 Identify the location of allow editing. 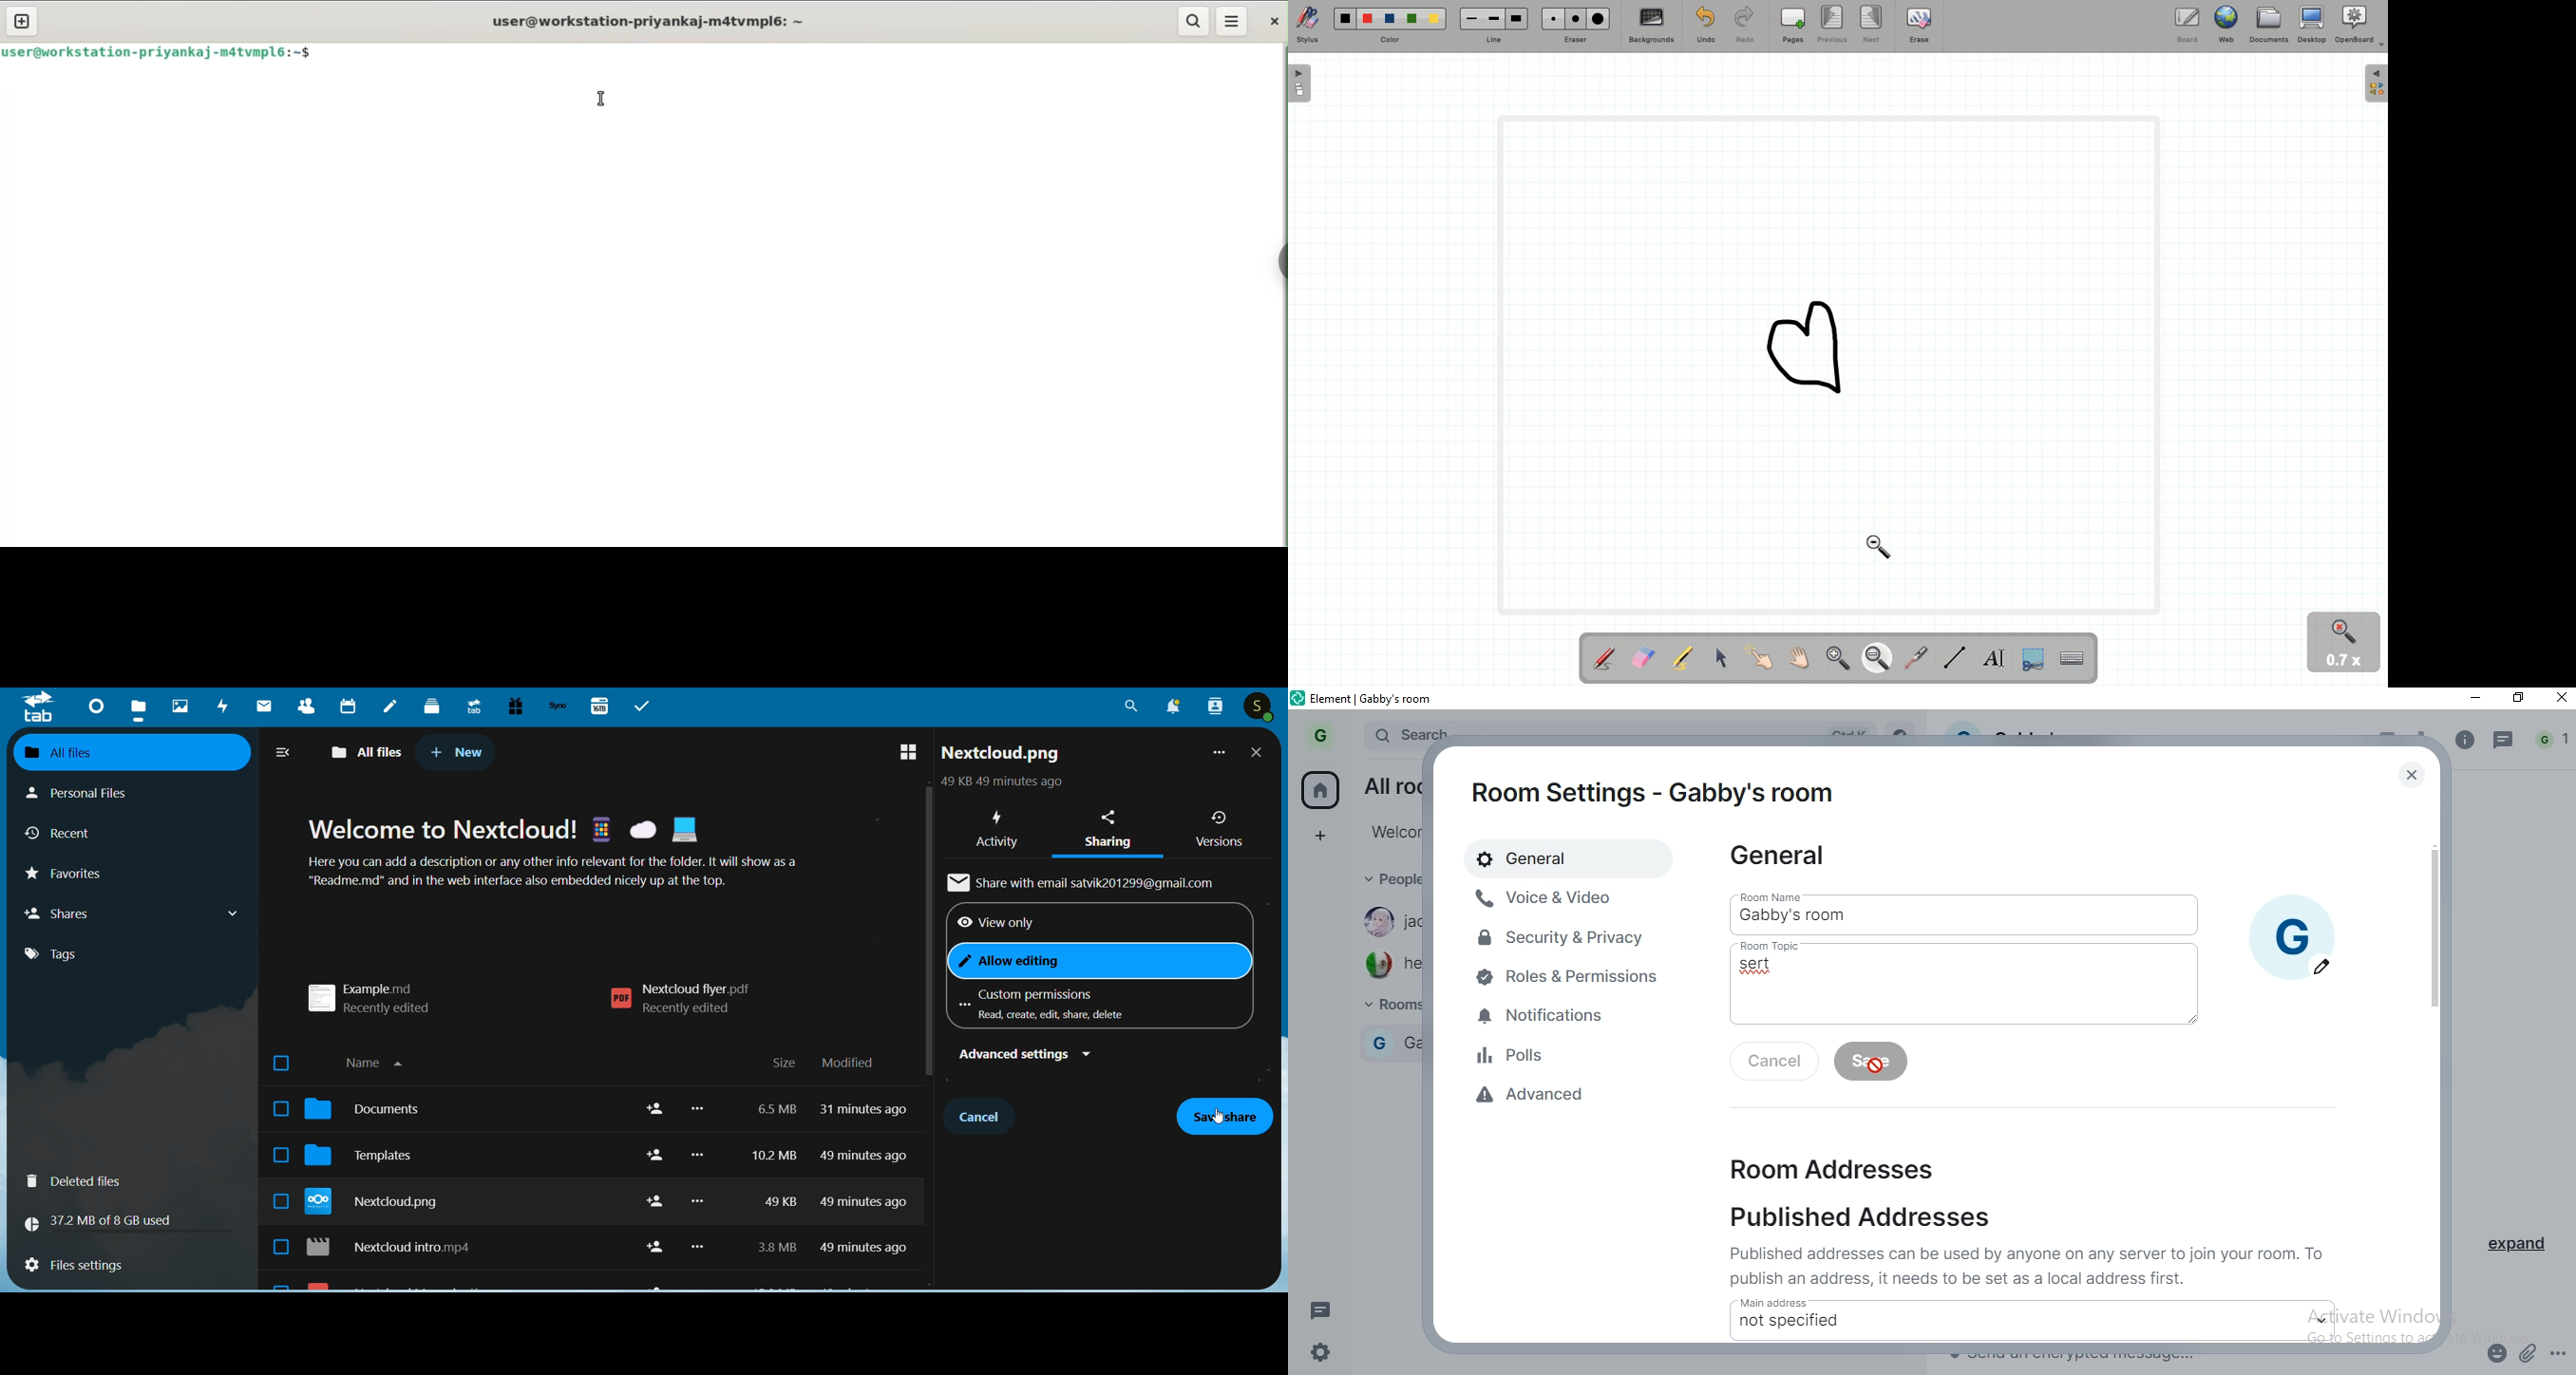
(1022, 962).